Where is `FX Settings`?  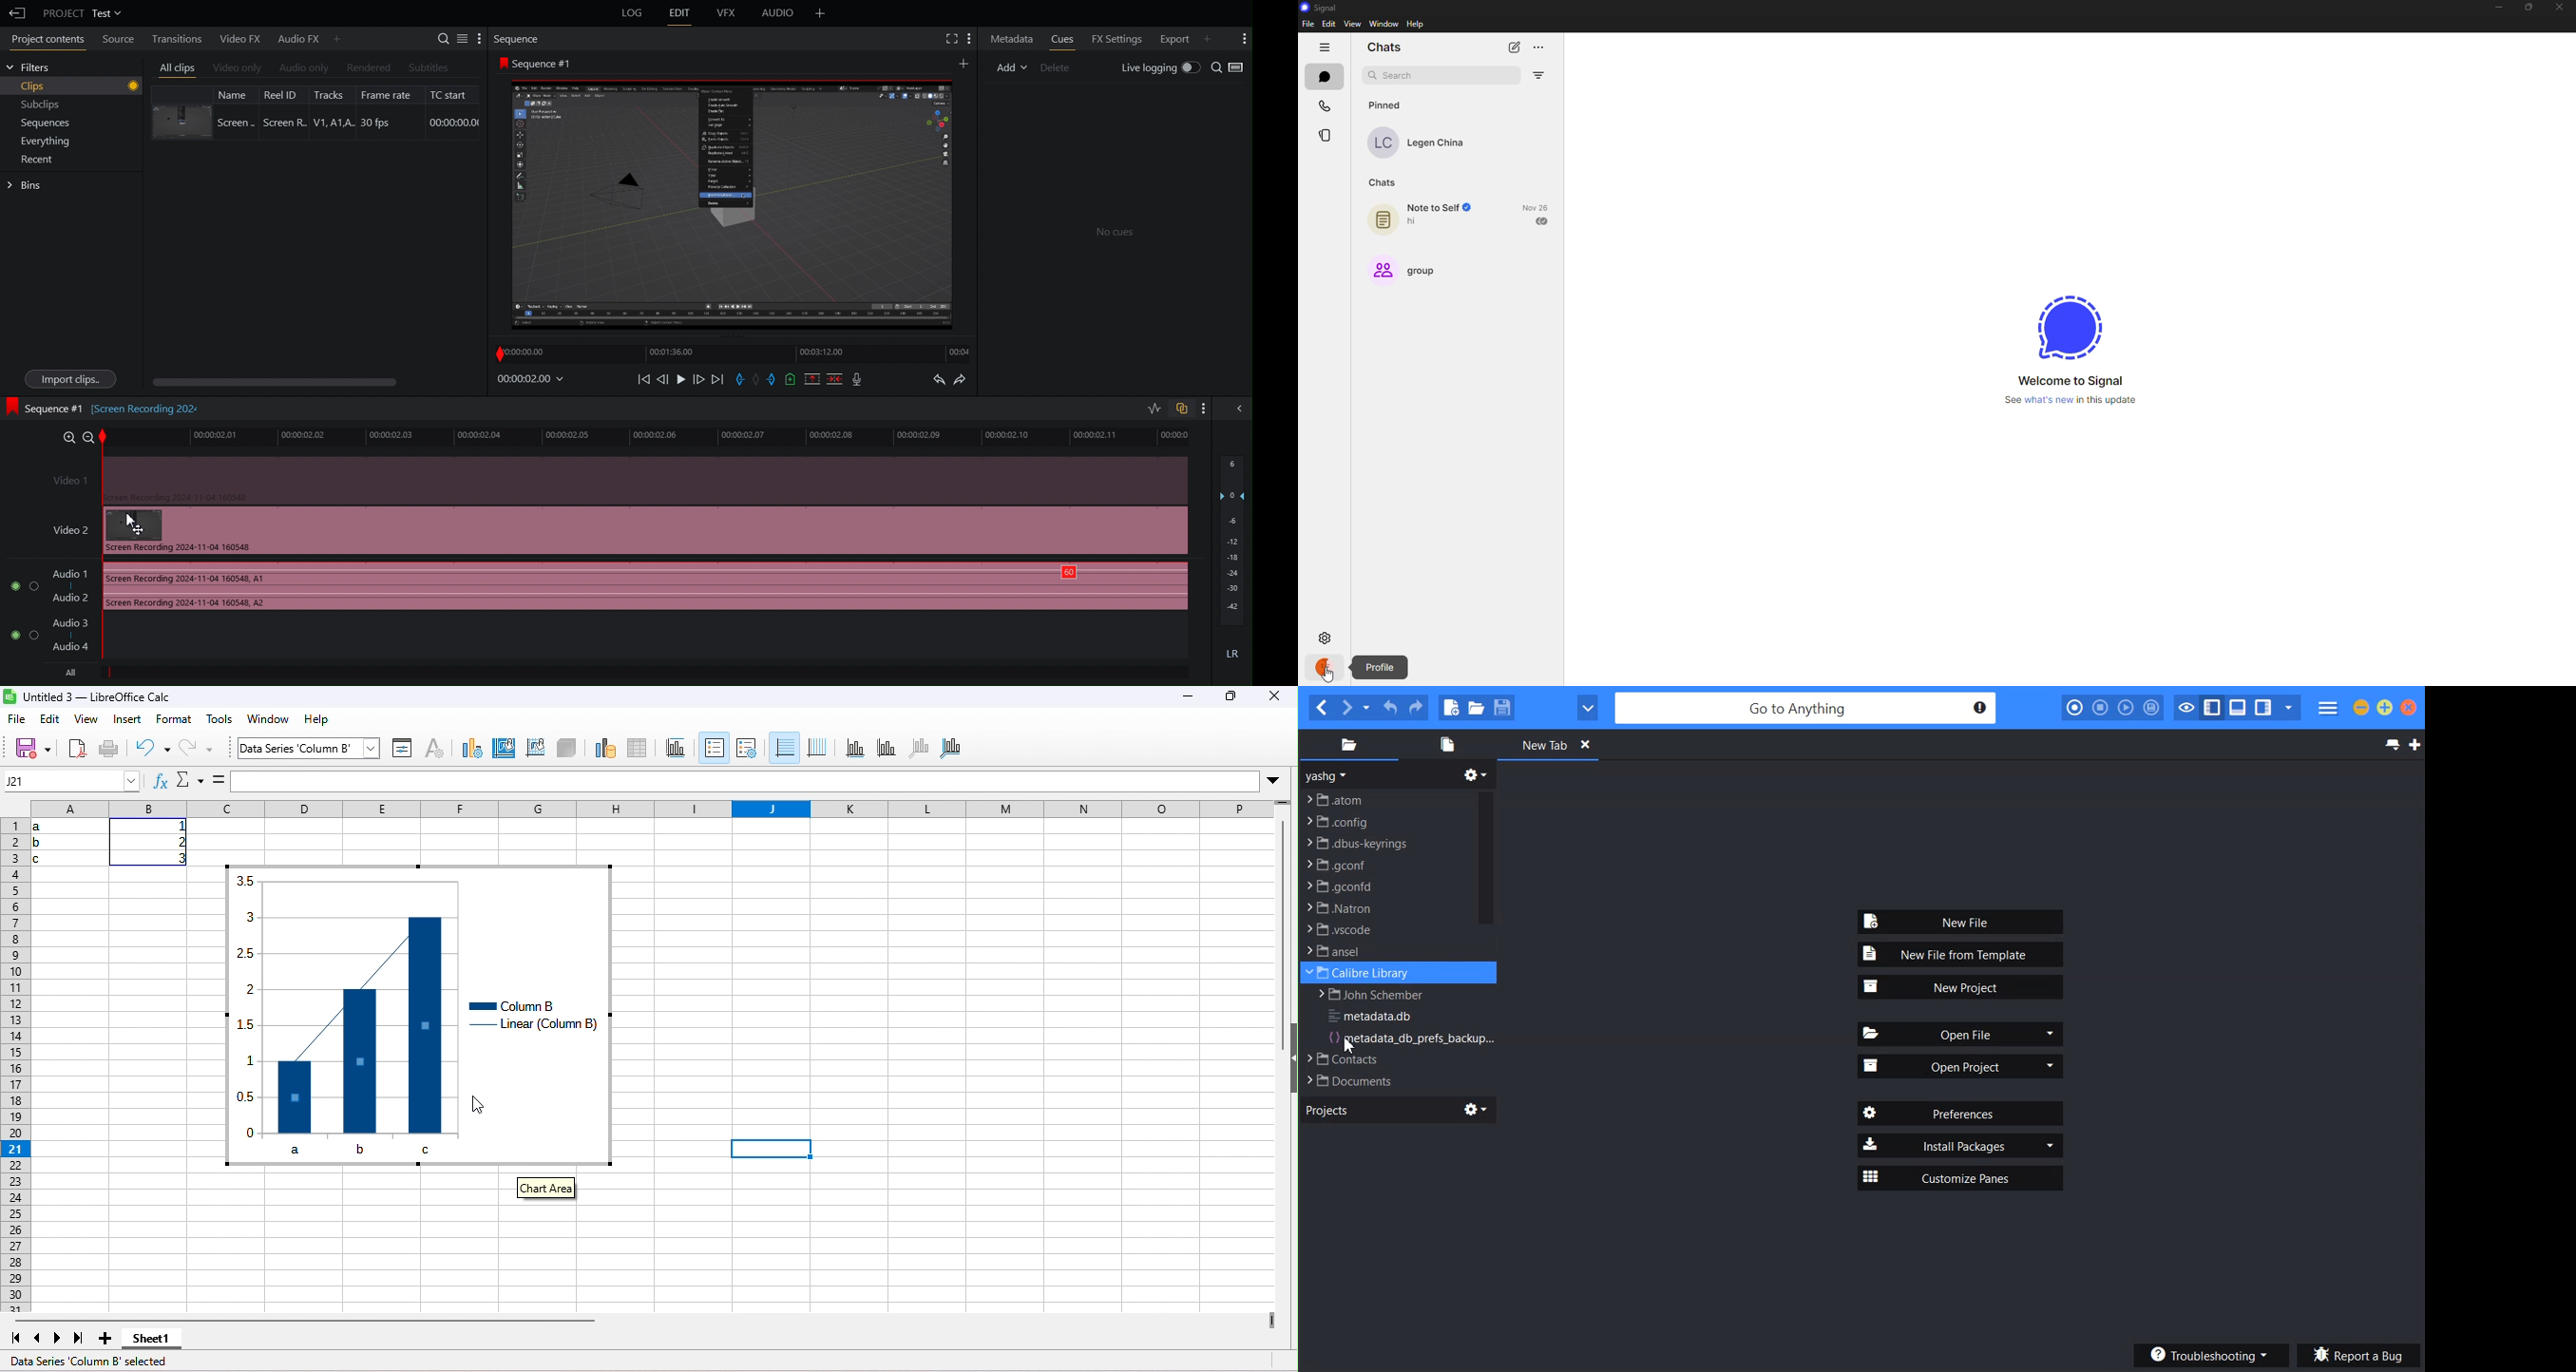
FX Settings is located at coordinates (1117, 39).